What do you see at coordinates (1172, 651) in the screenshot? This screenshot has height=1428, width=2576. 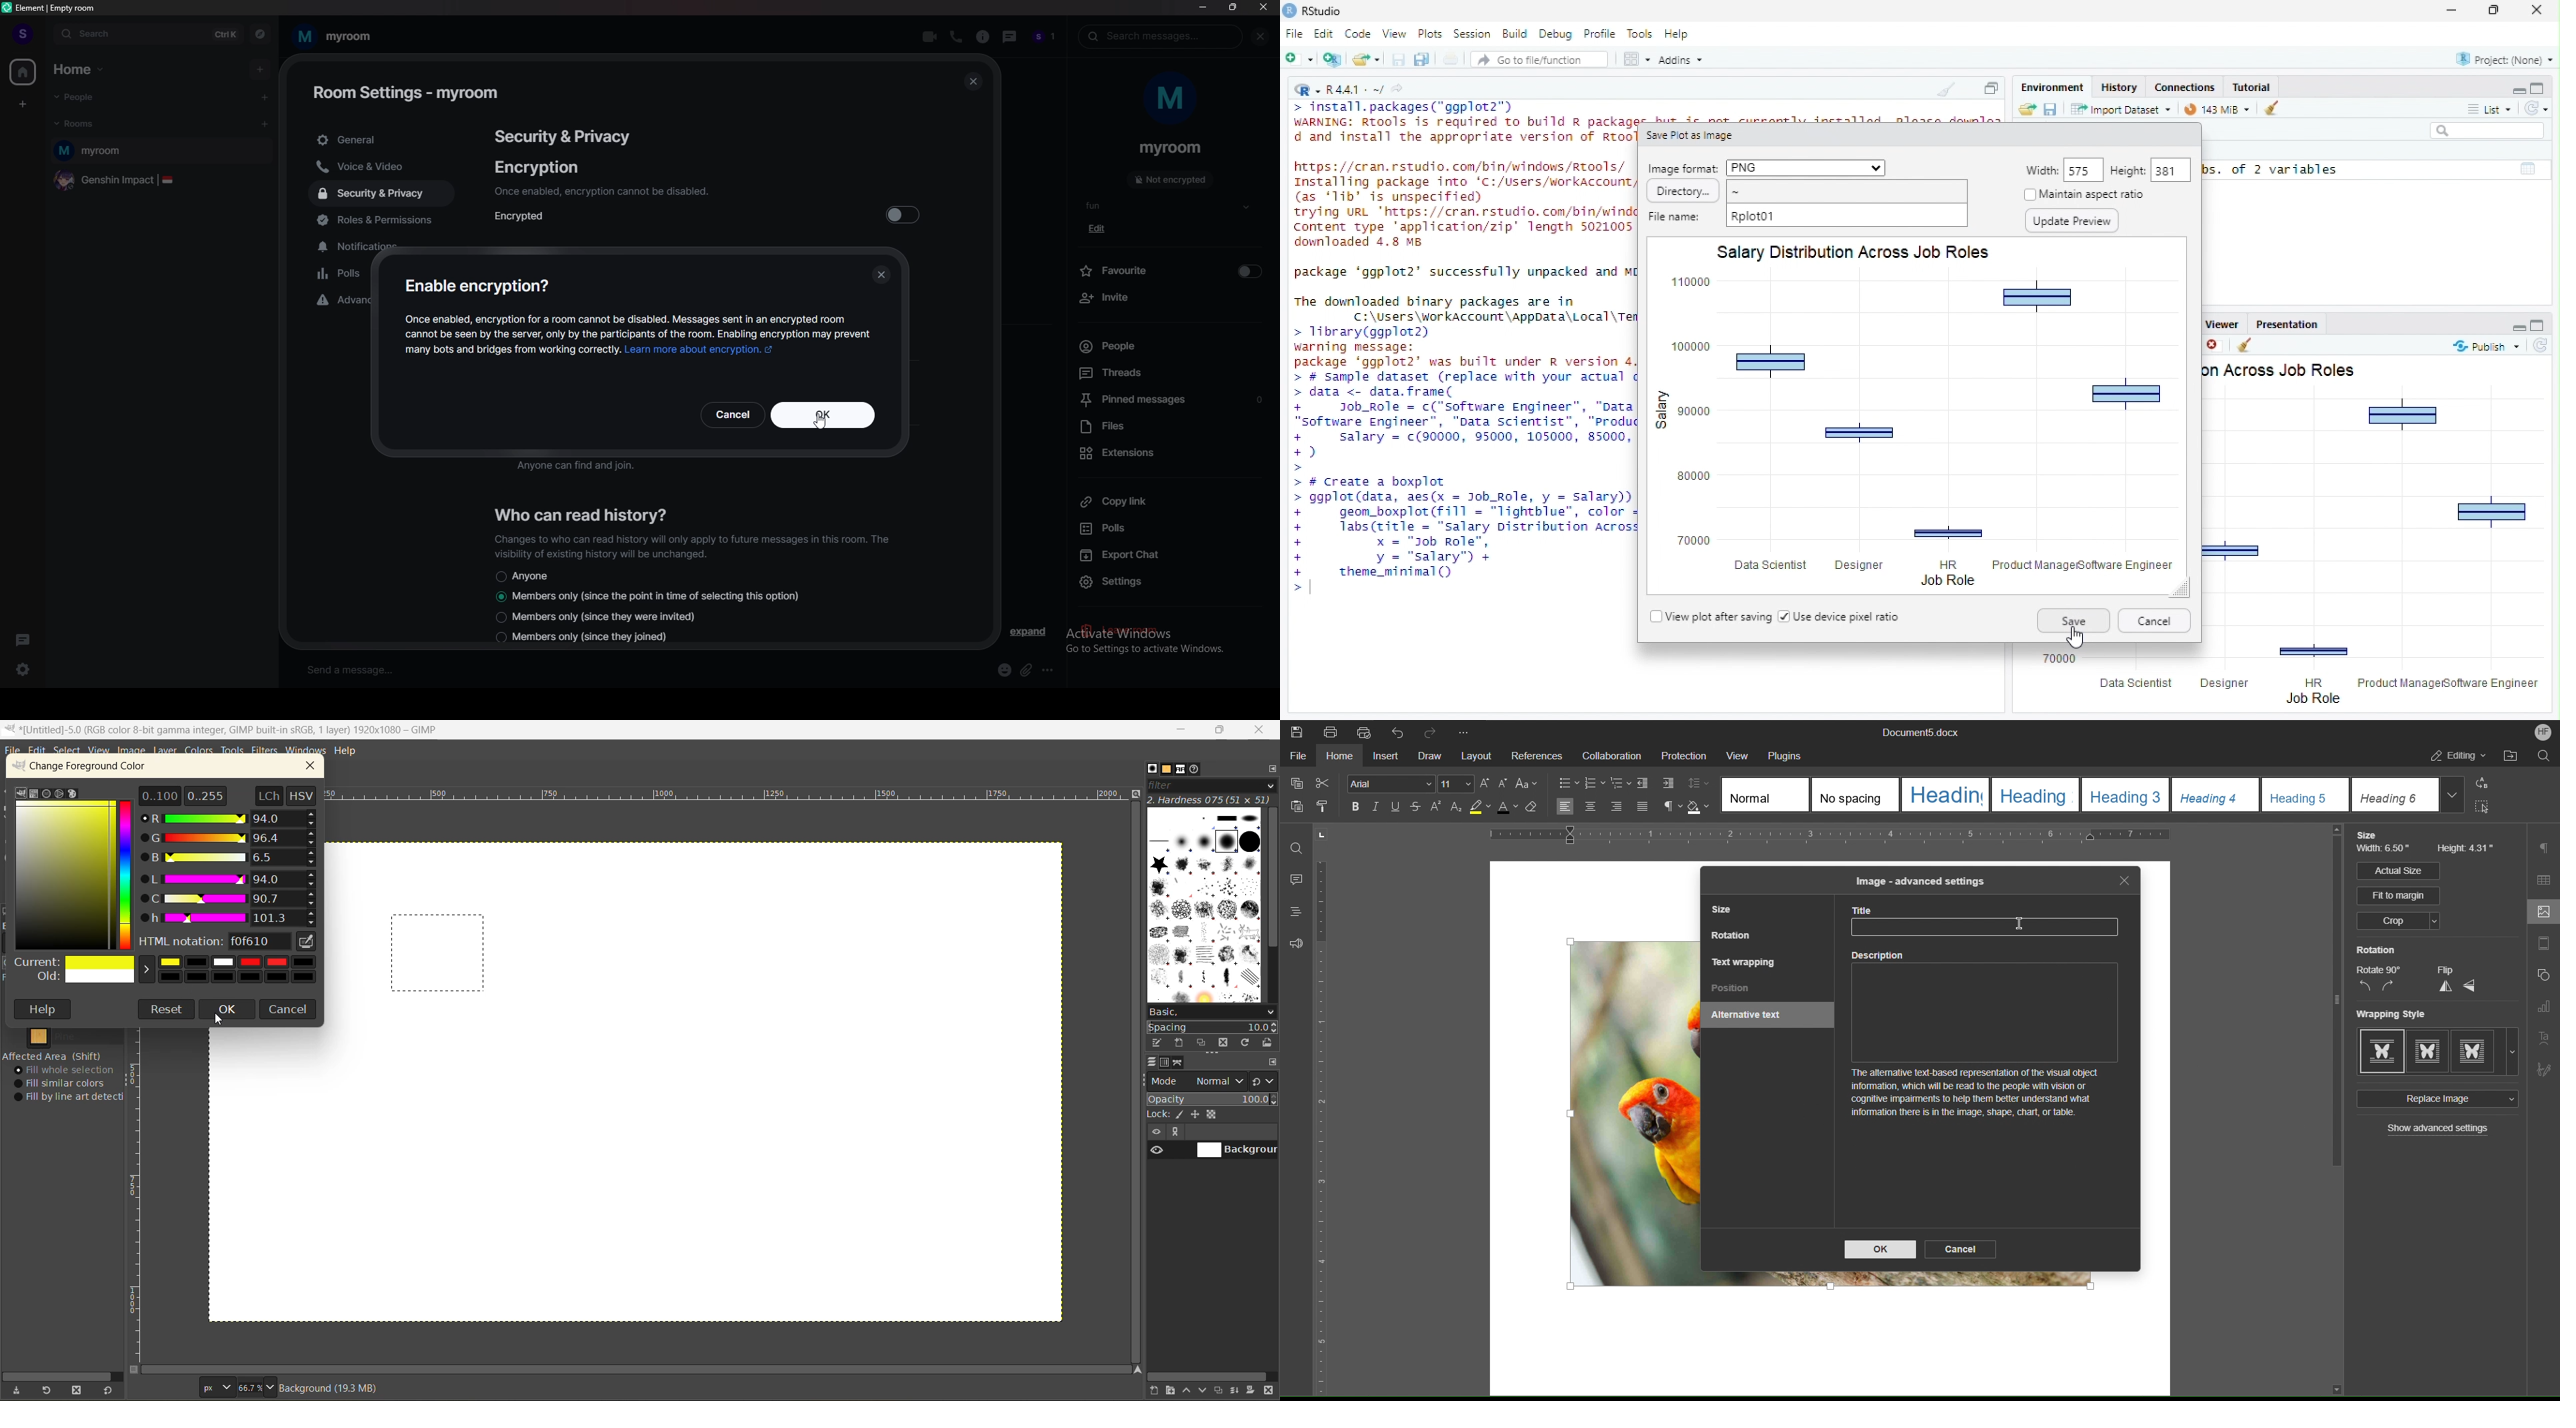 I see `go to settings to activate windows` at bounding box center [1172, 651].